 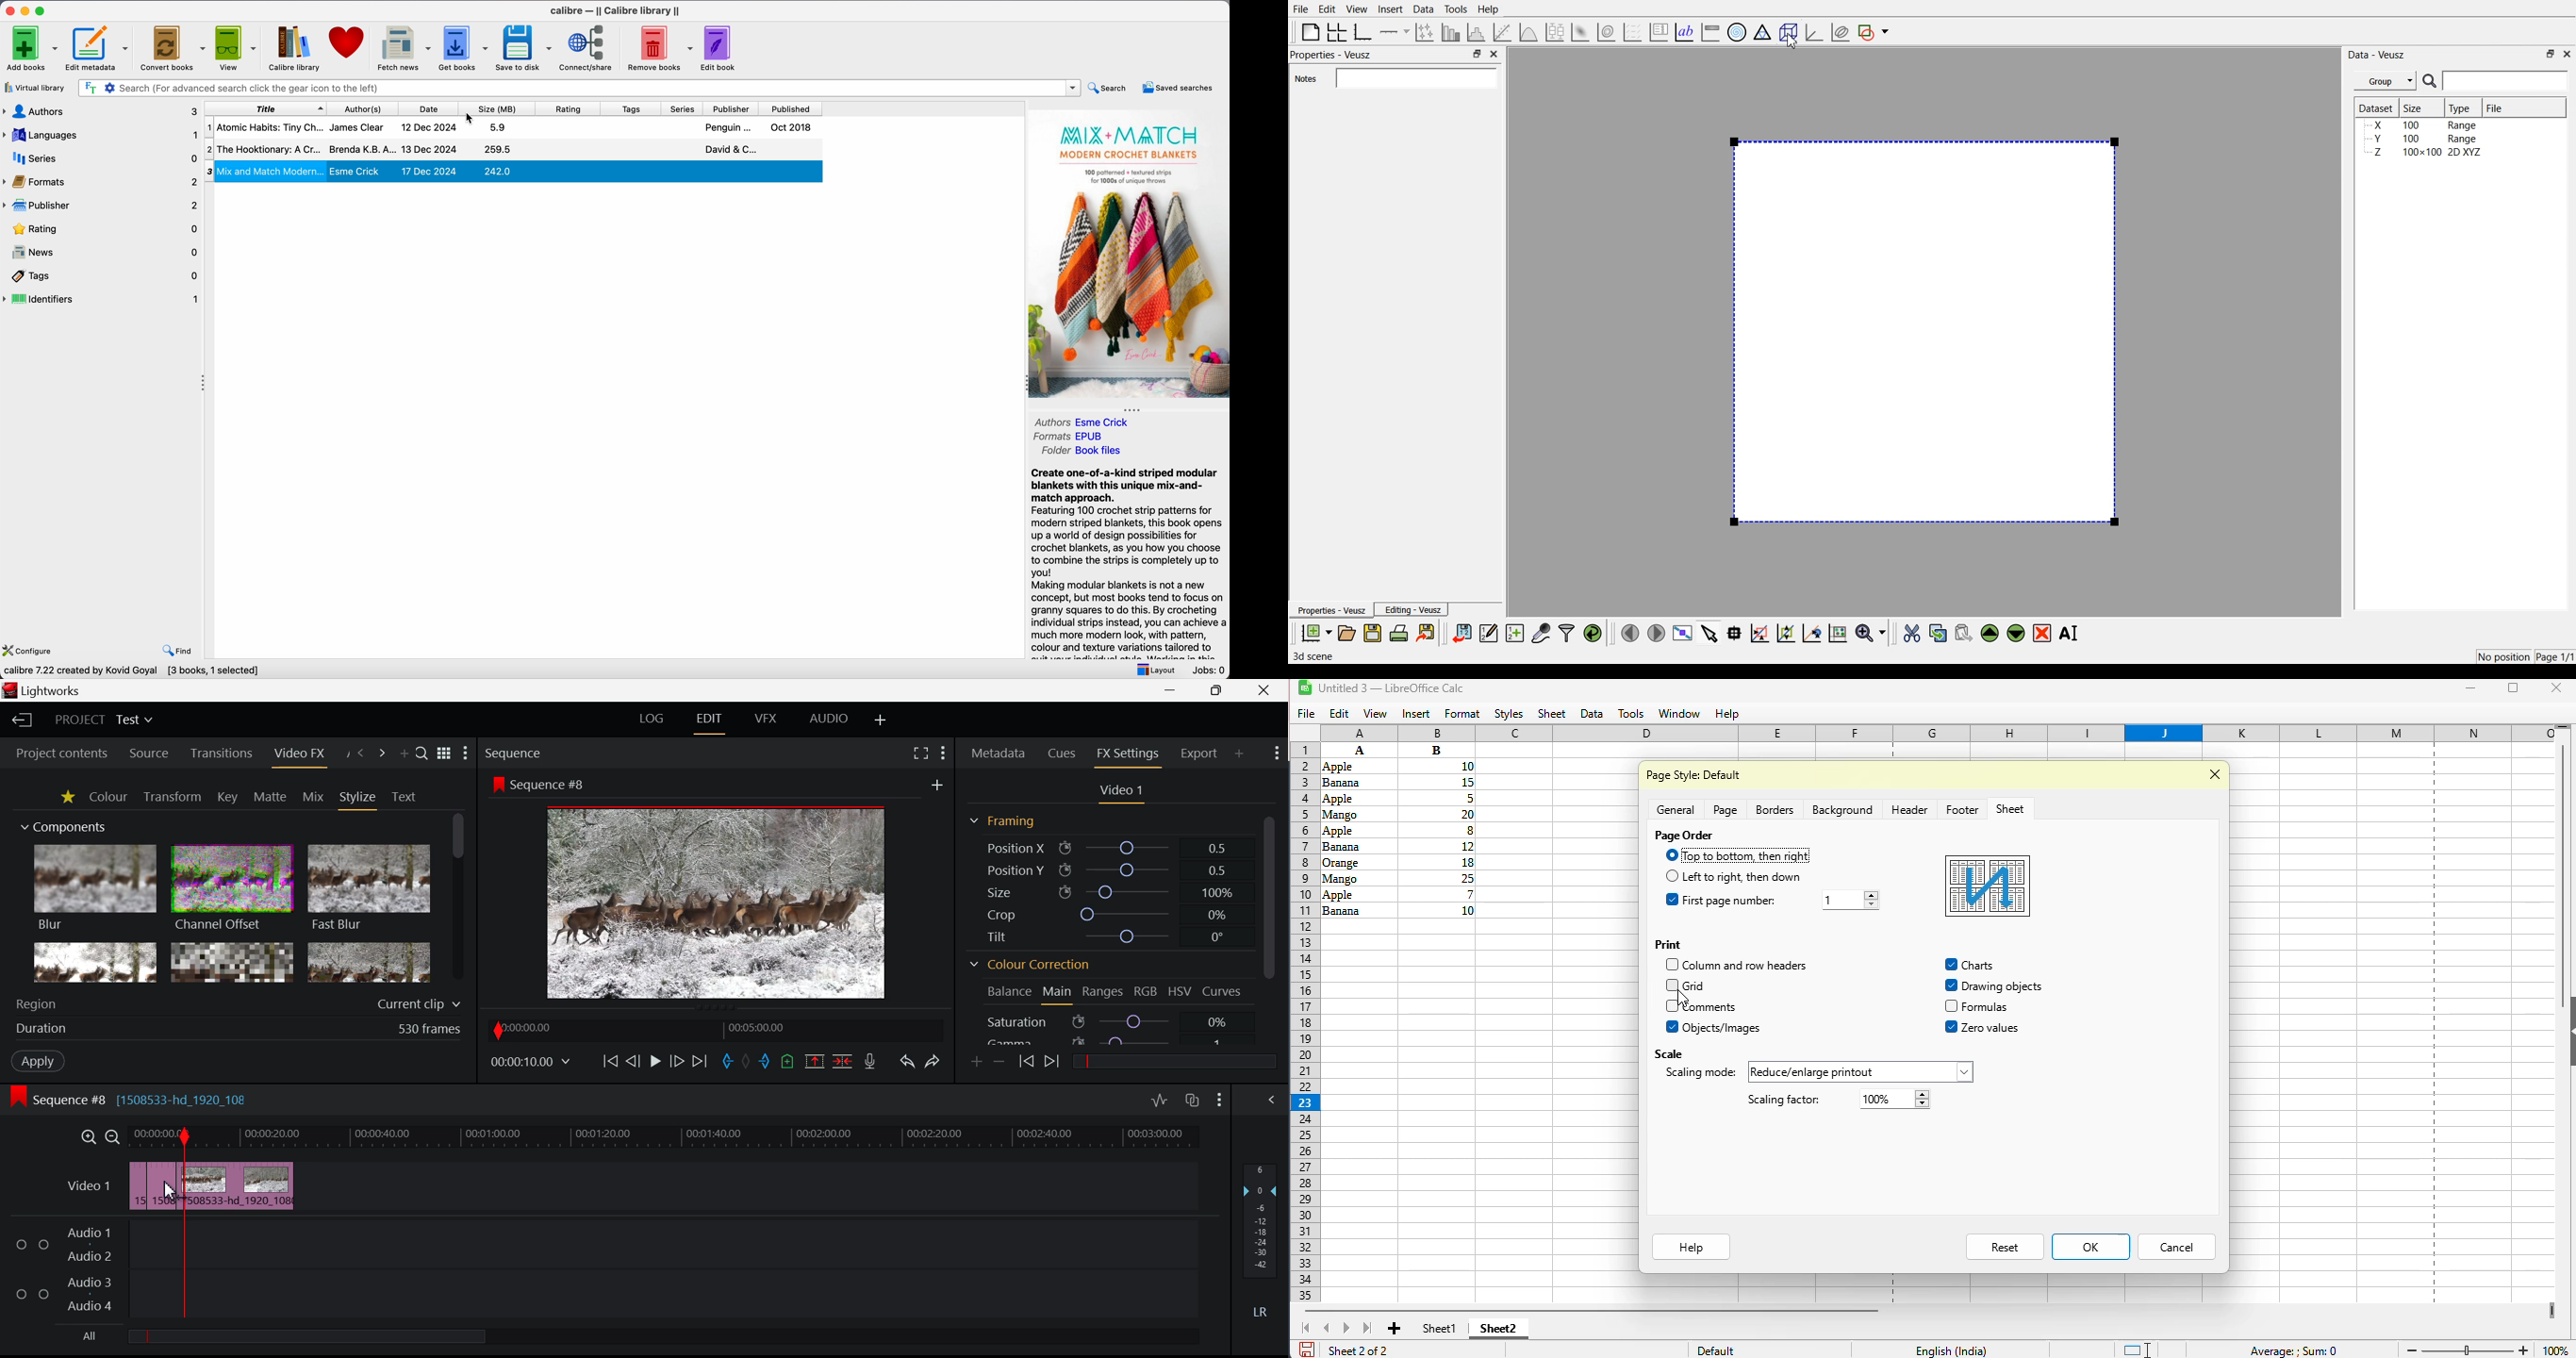 What do you see at coordinates (1437, 829) in the screenshot?
I see `` at bounding box center [1437, 829].